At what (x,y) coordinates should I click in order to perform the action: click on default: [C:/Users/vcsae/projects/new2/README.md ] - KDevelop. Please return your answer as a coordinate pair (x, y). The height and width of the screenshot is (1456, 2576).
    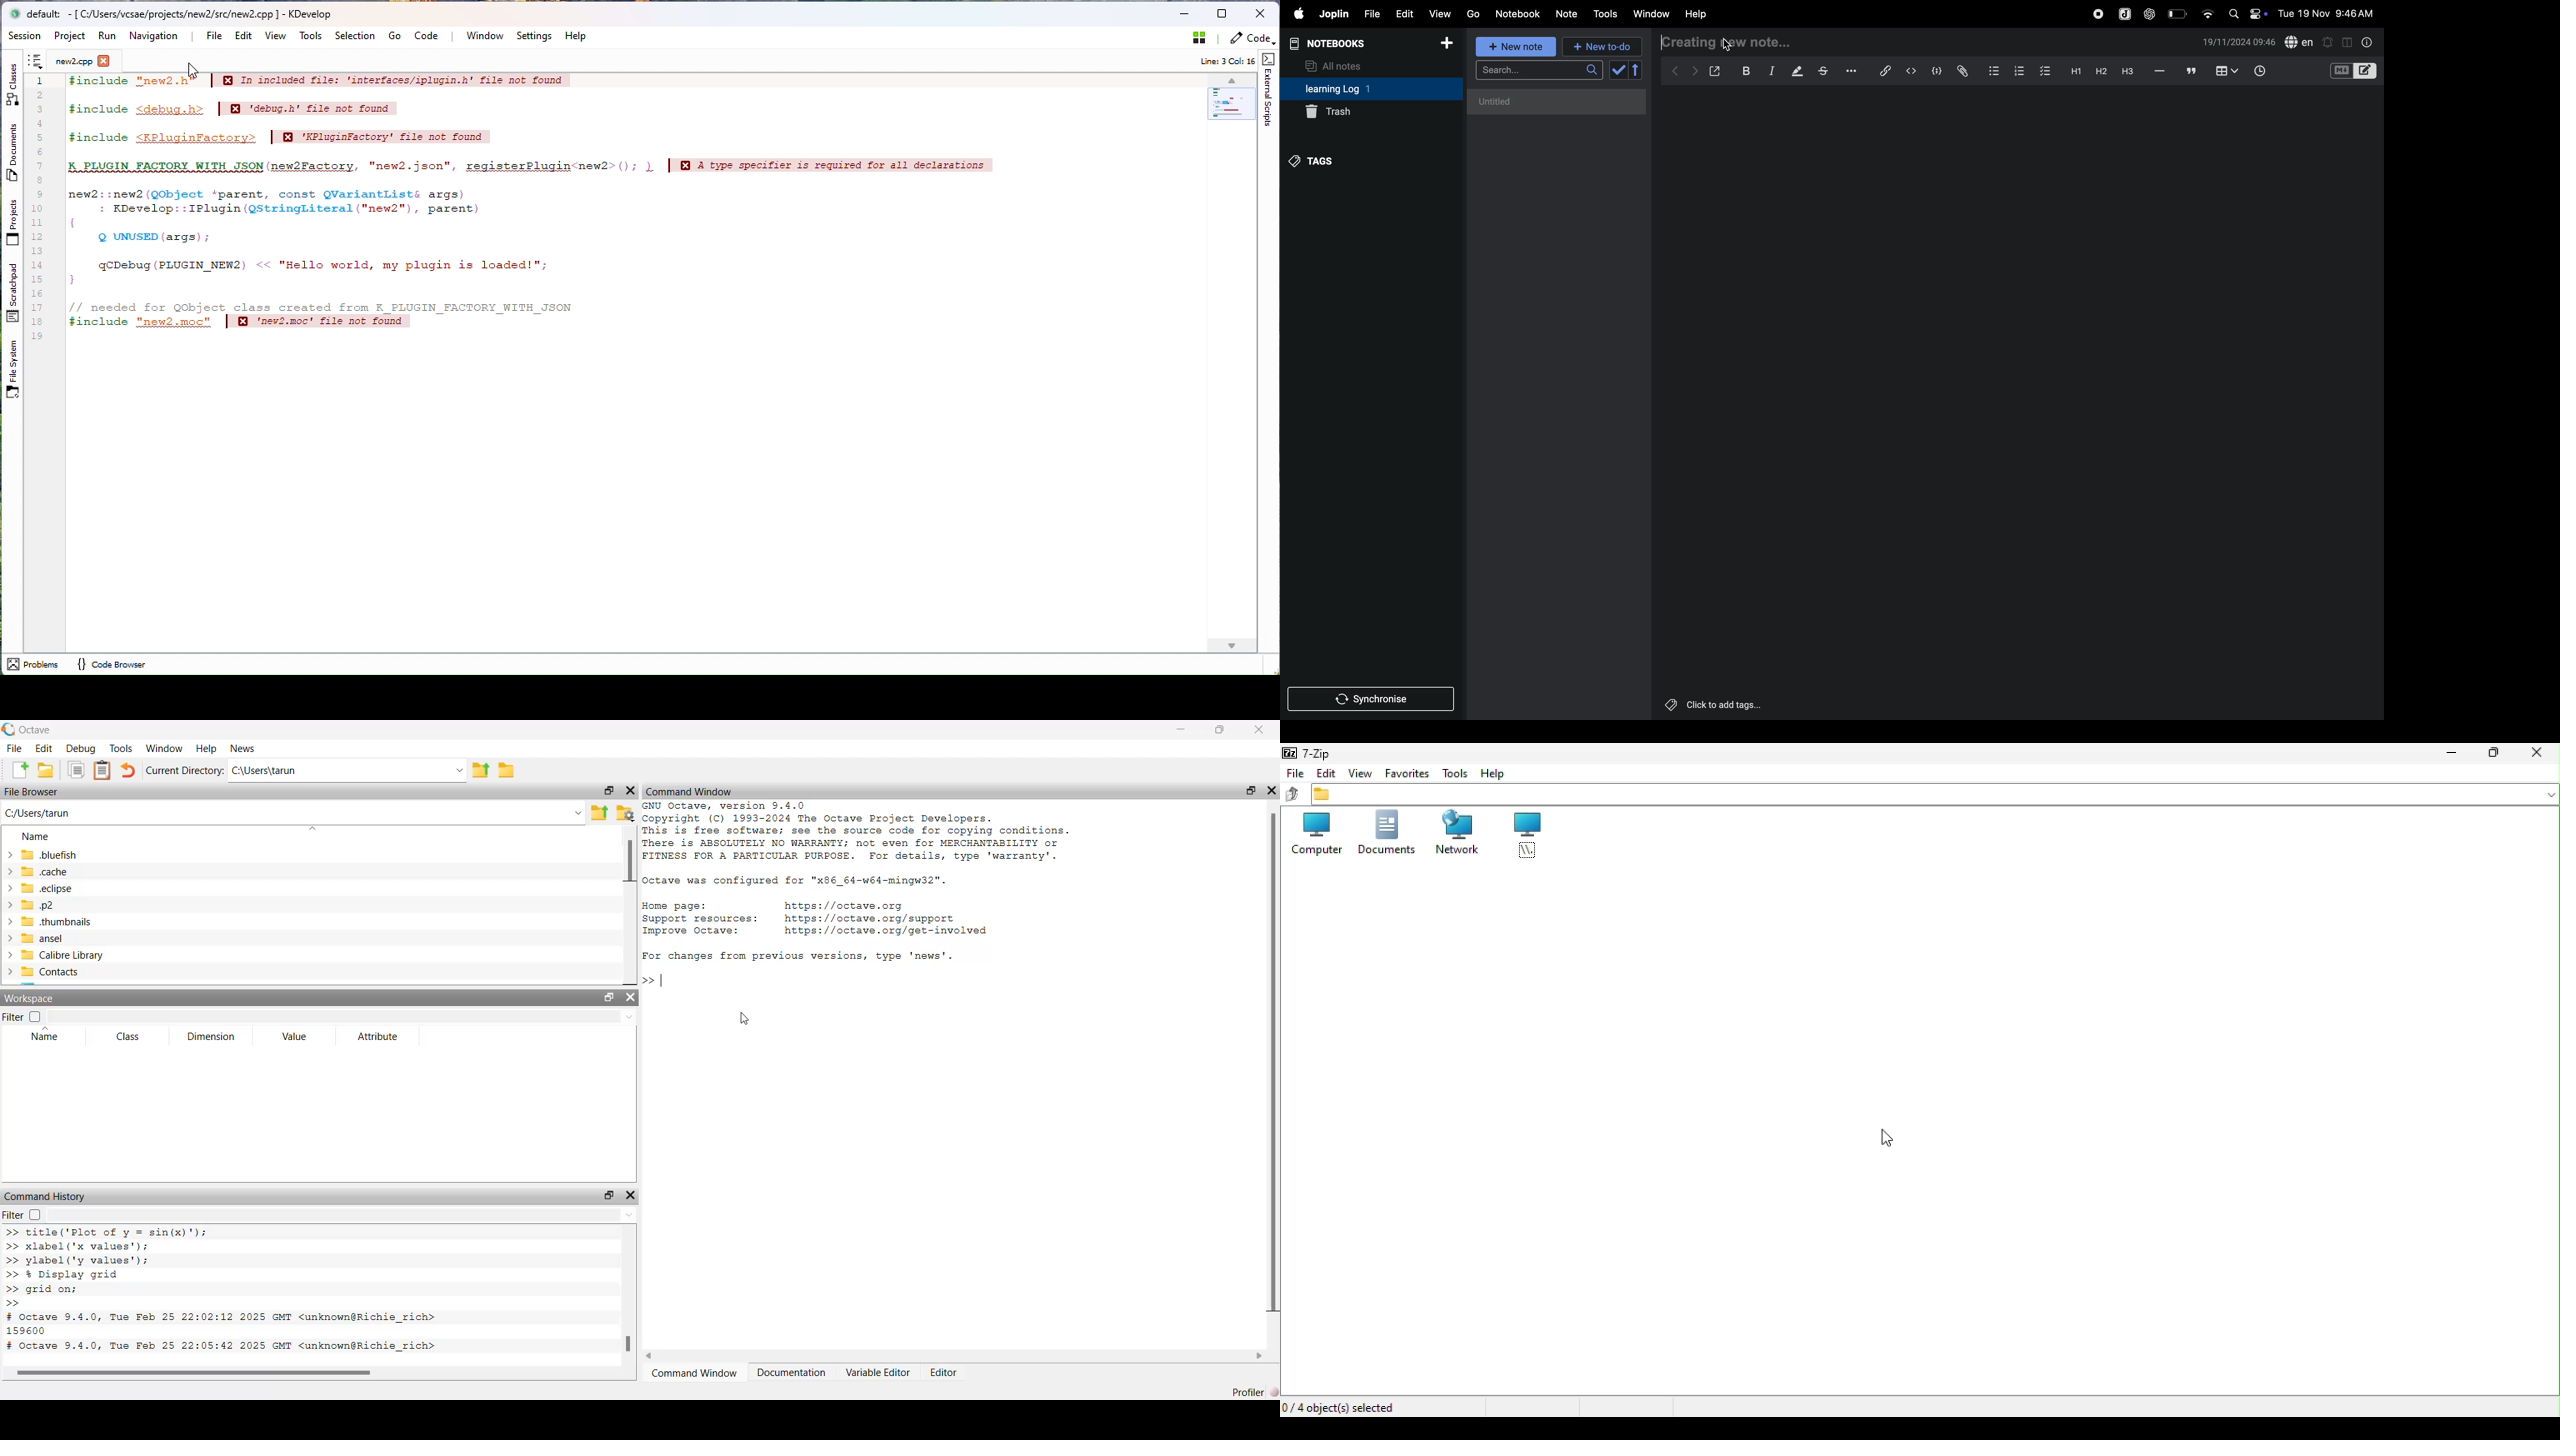
    Looking at the image, I should click on (175, 15).